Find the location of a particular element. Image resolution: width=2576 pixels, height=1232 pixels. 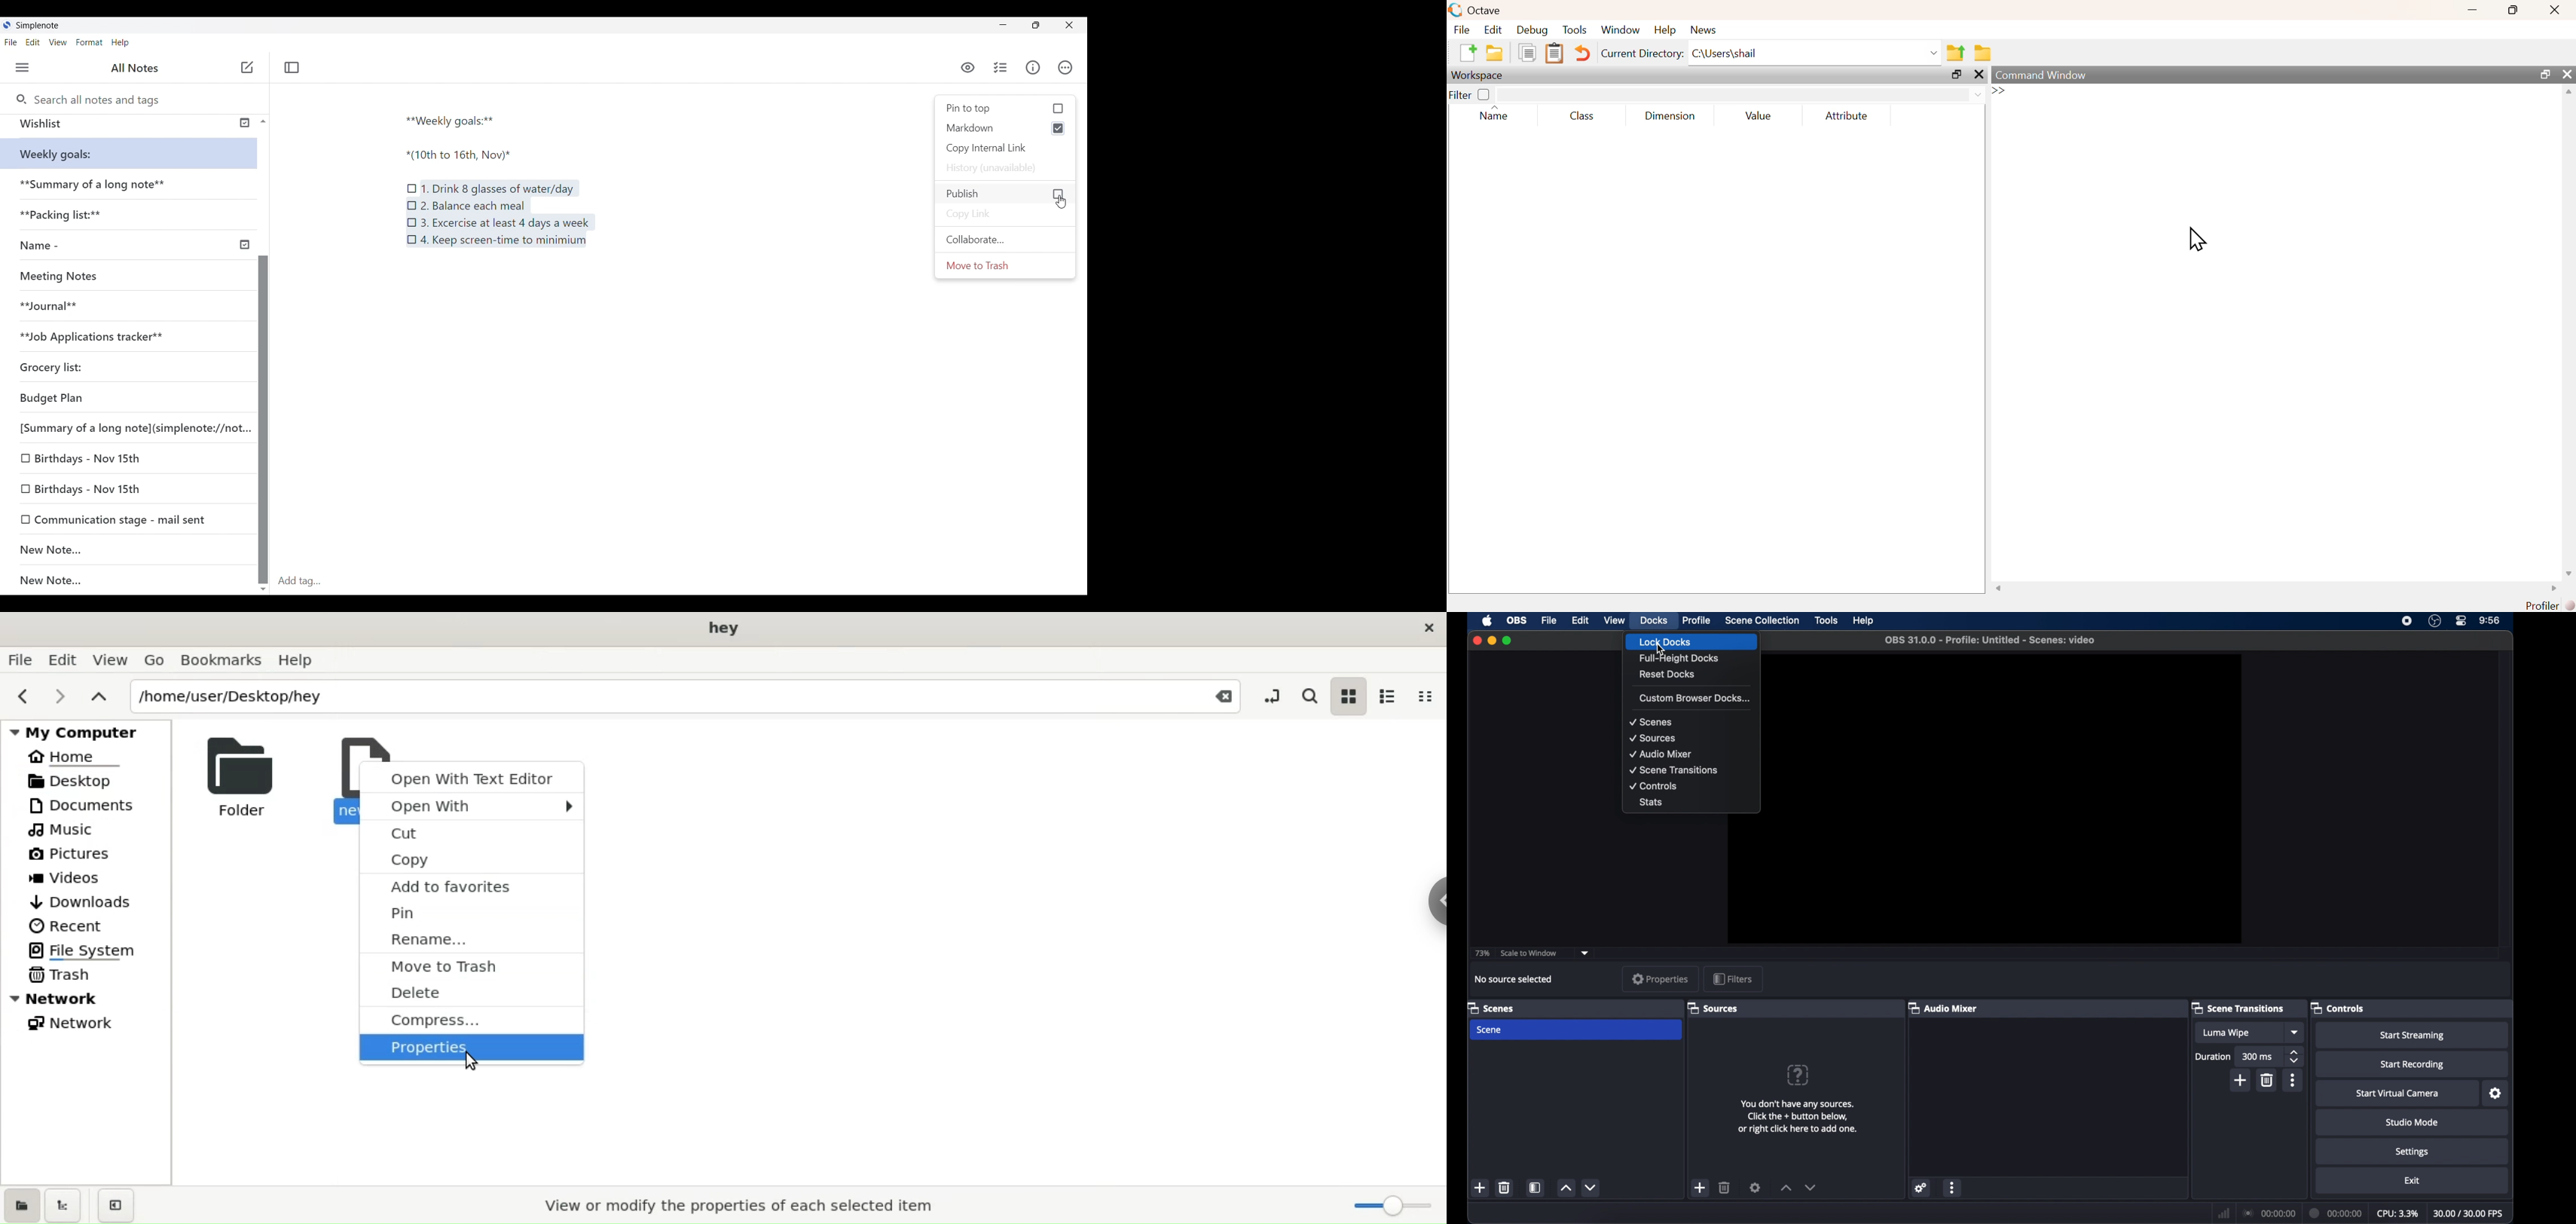

typing cursor is located at coordinates (2007, 92).